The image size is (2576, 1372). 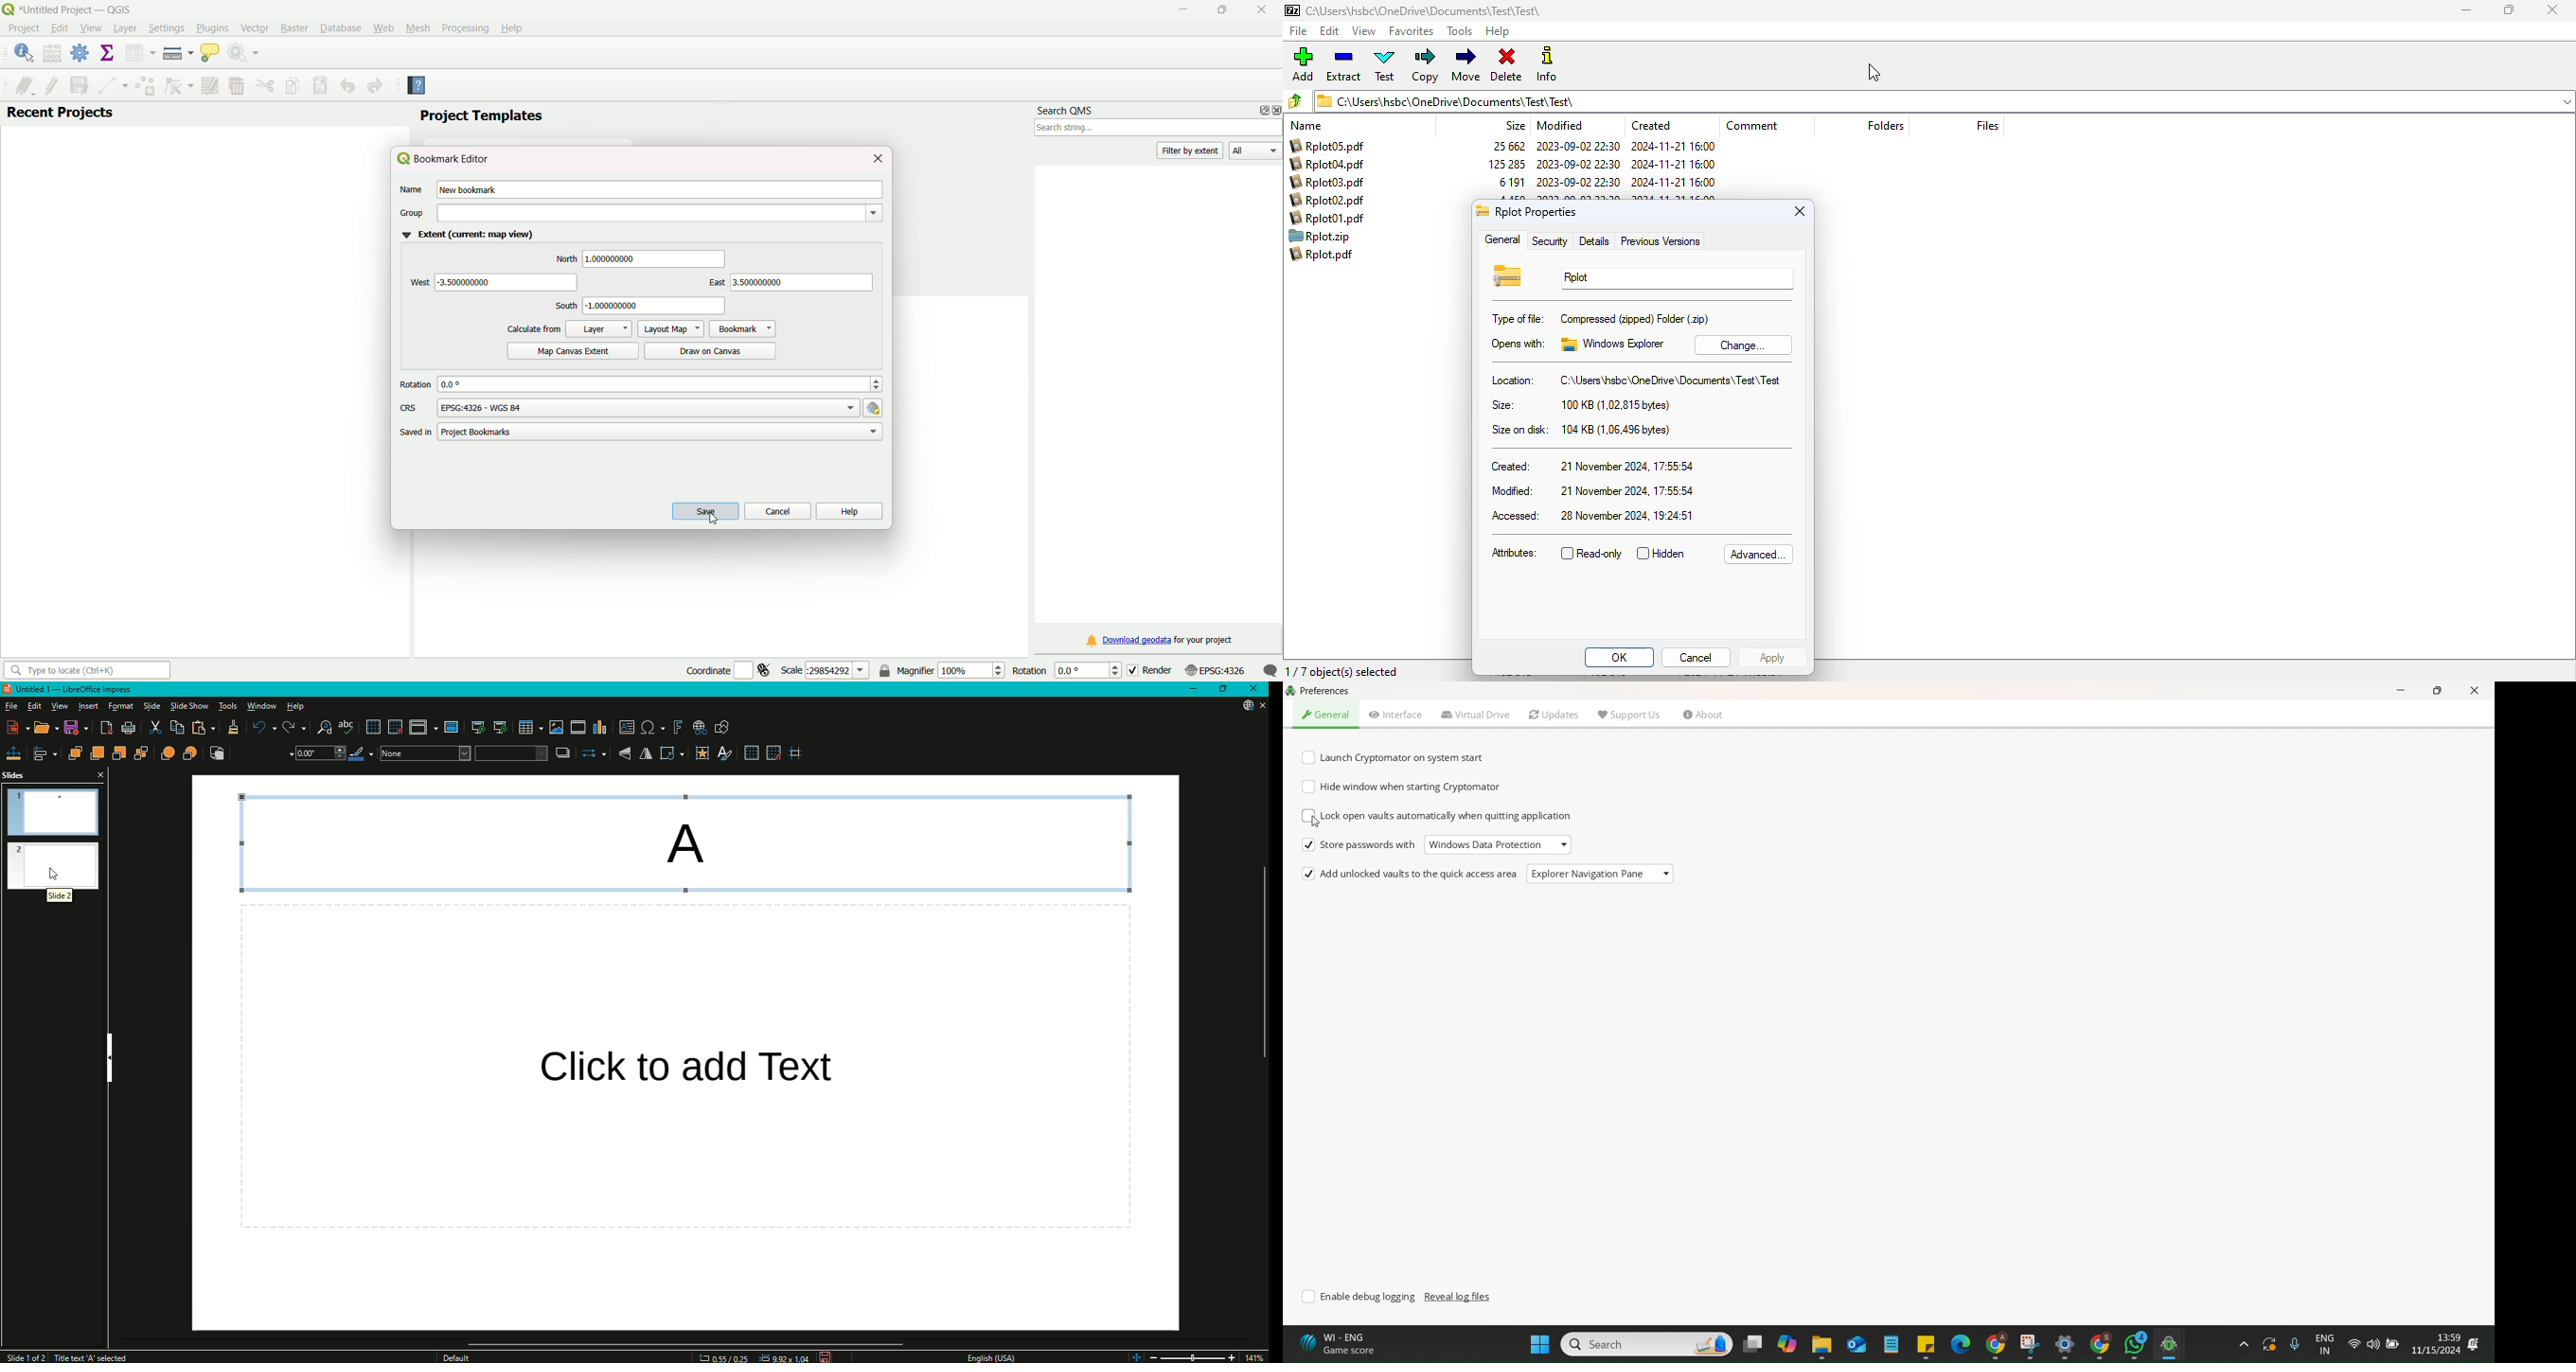 What do you see at coordinates (951, 669) in the screenshot?
I see `magnifier` at bounding box center [951, 669].